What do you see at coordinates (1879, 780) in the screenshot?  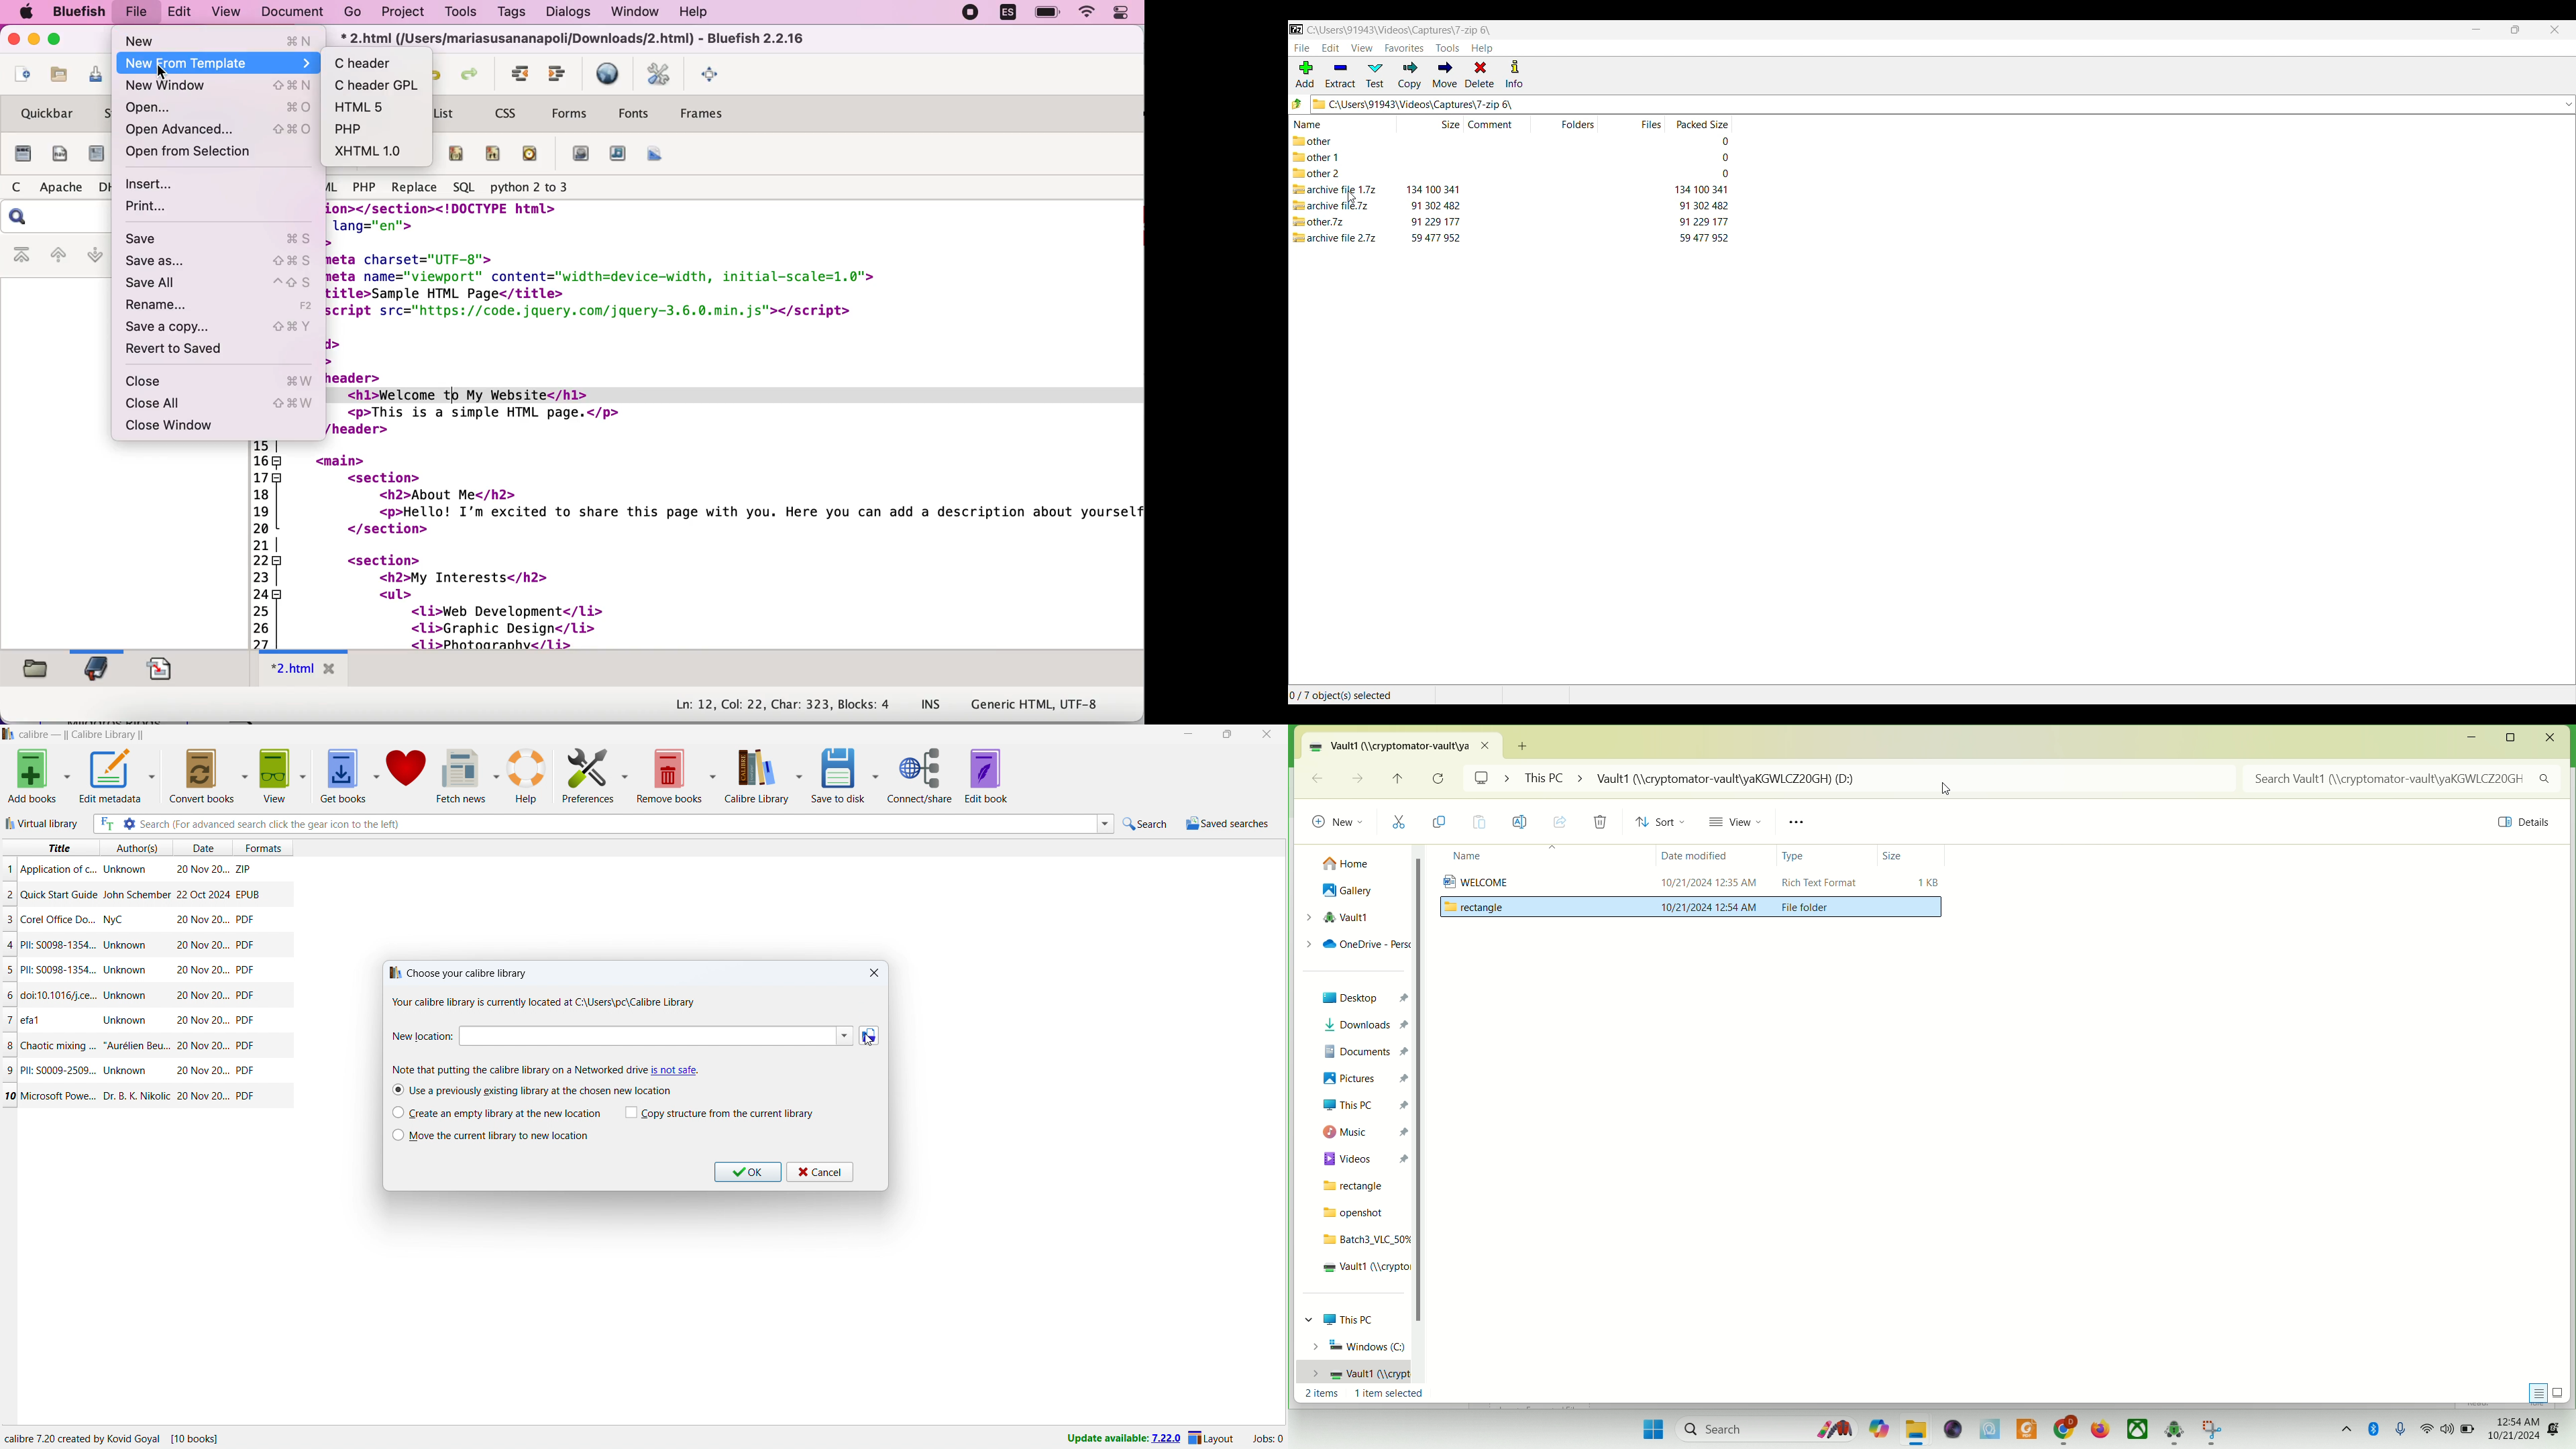 I see `This PC > Vault1 (//cryptomator-vault/yaKGWLCZ20GH) (D:)` at bounding box center [1879, 780].